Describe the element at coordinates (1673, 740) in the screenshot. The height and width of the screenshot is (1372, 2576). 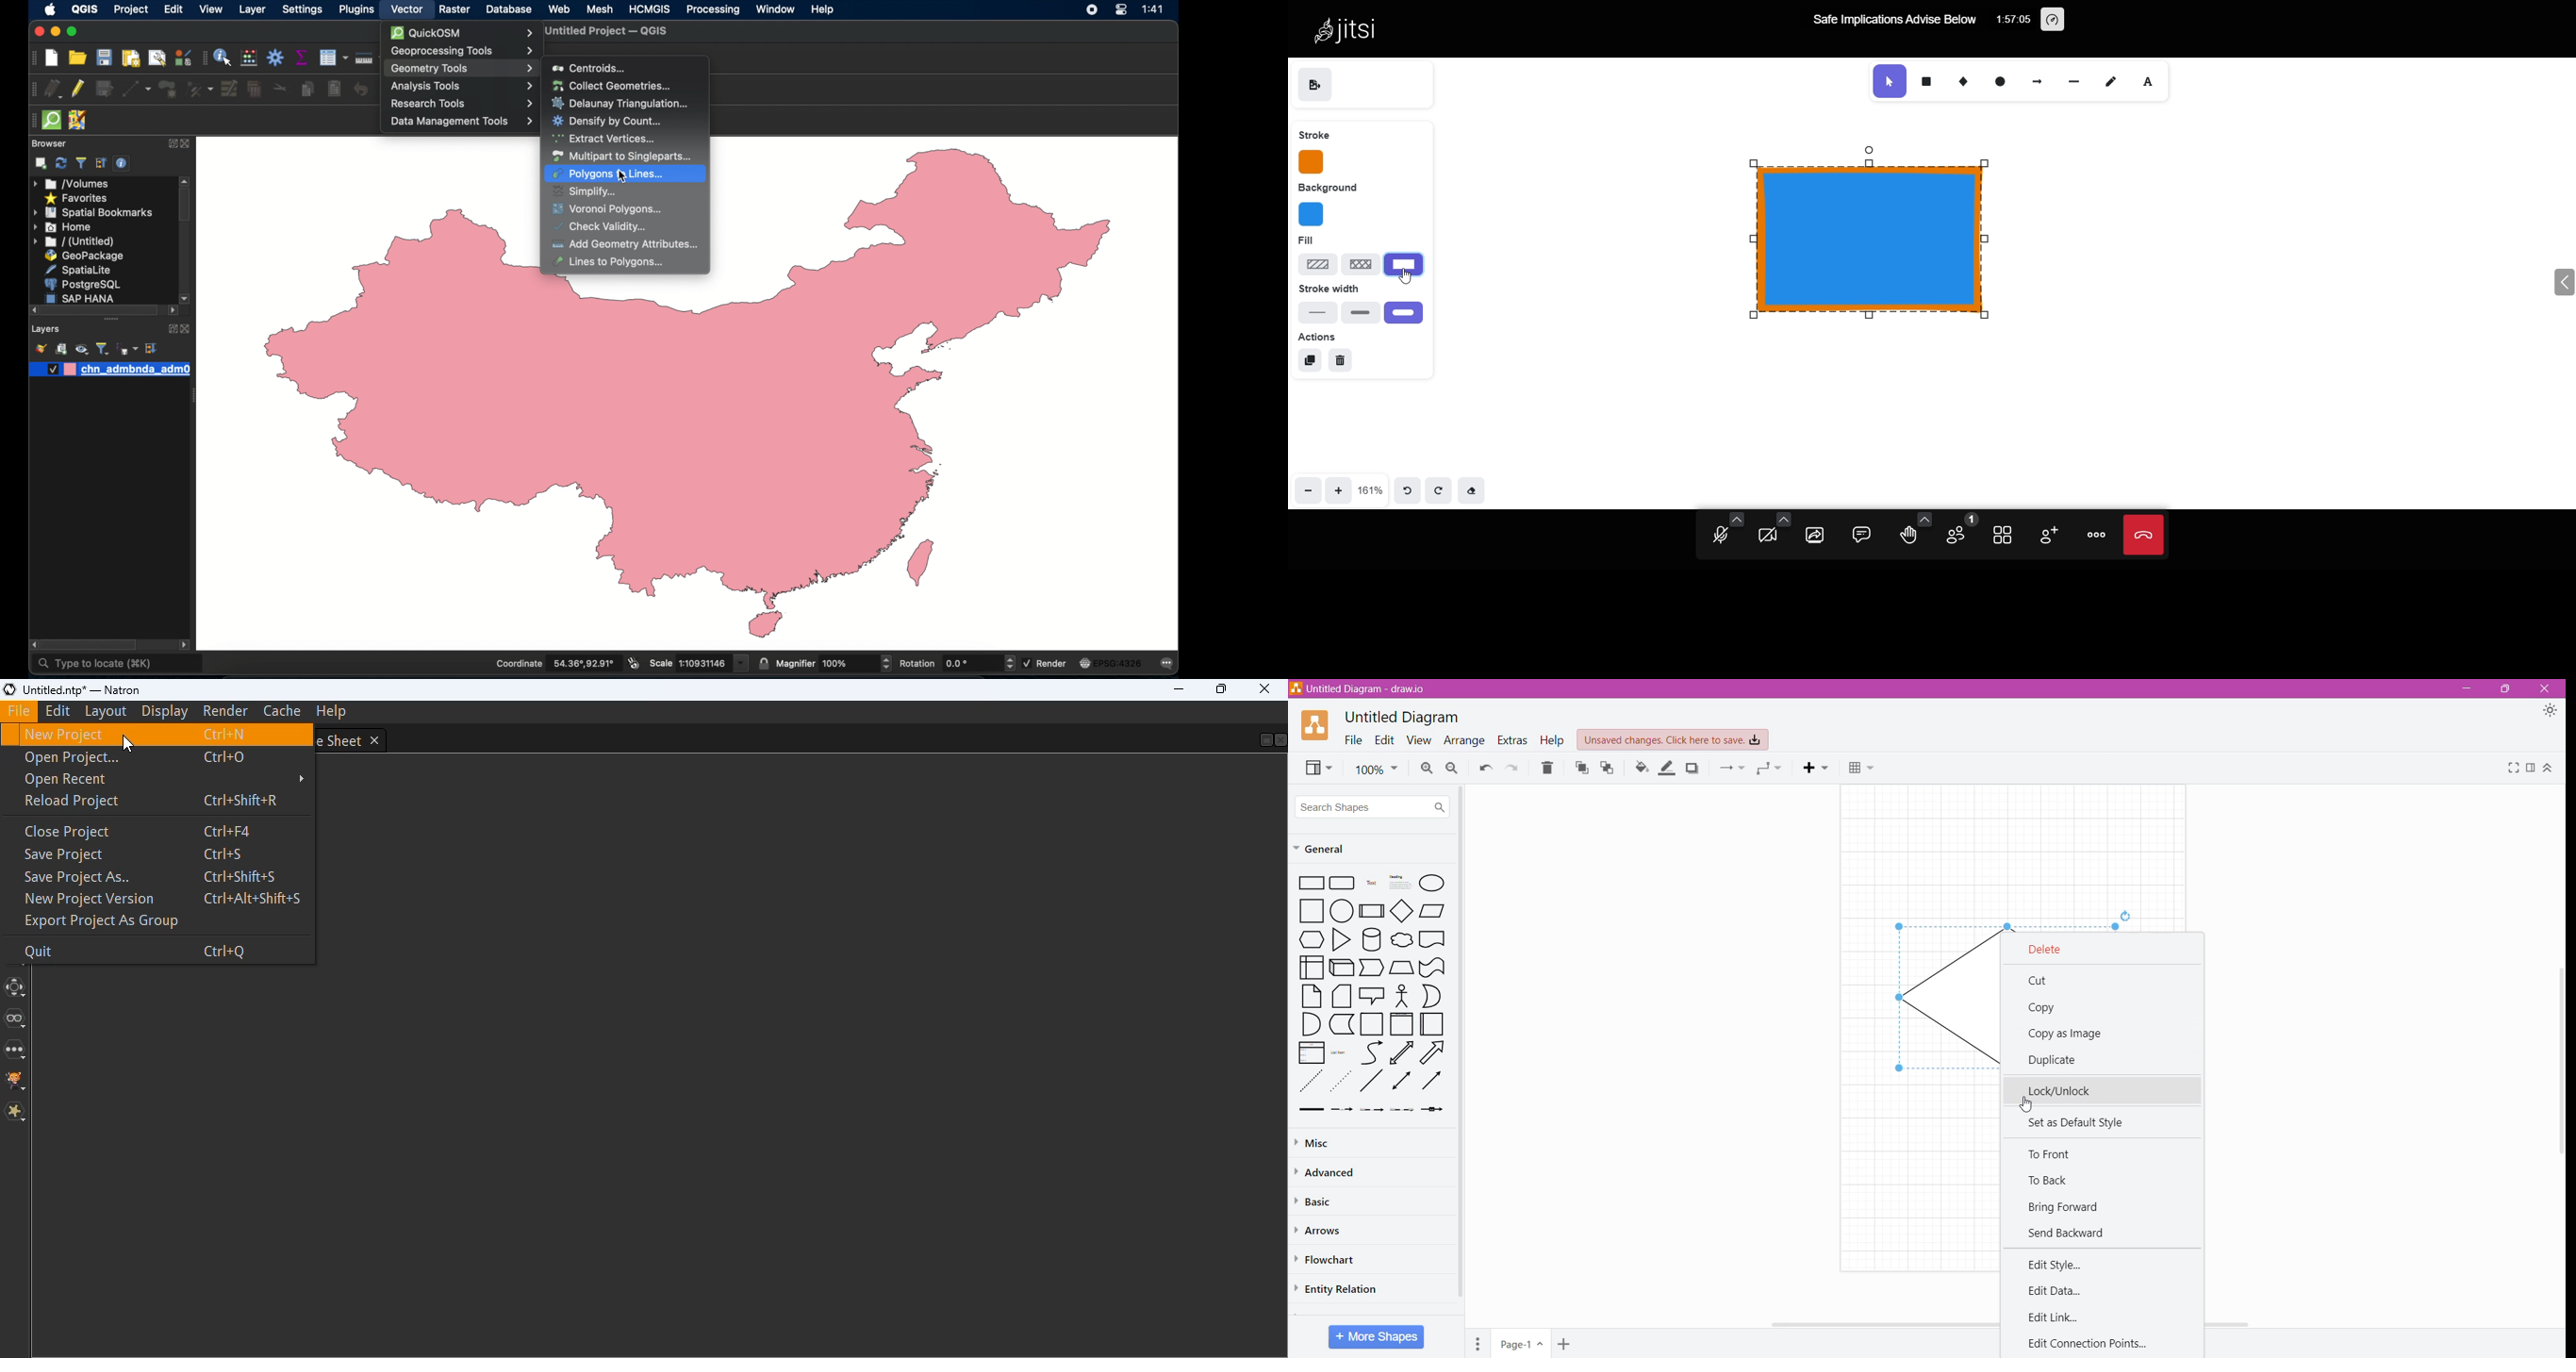
I see `Unsaved Changes. Click here to save` at that location.